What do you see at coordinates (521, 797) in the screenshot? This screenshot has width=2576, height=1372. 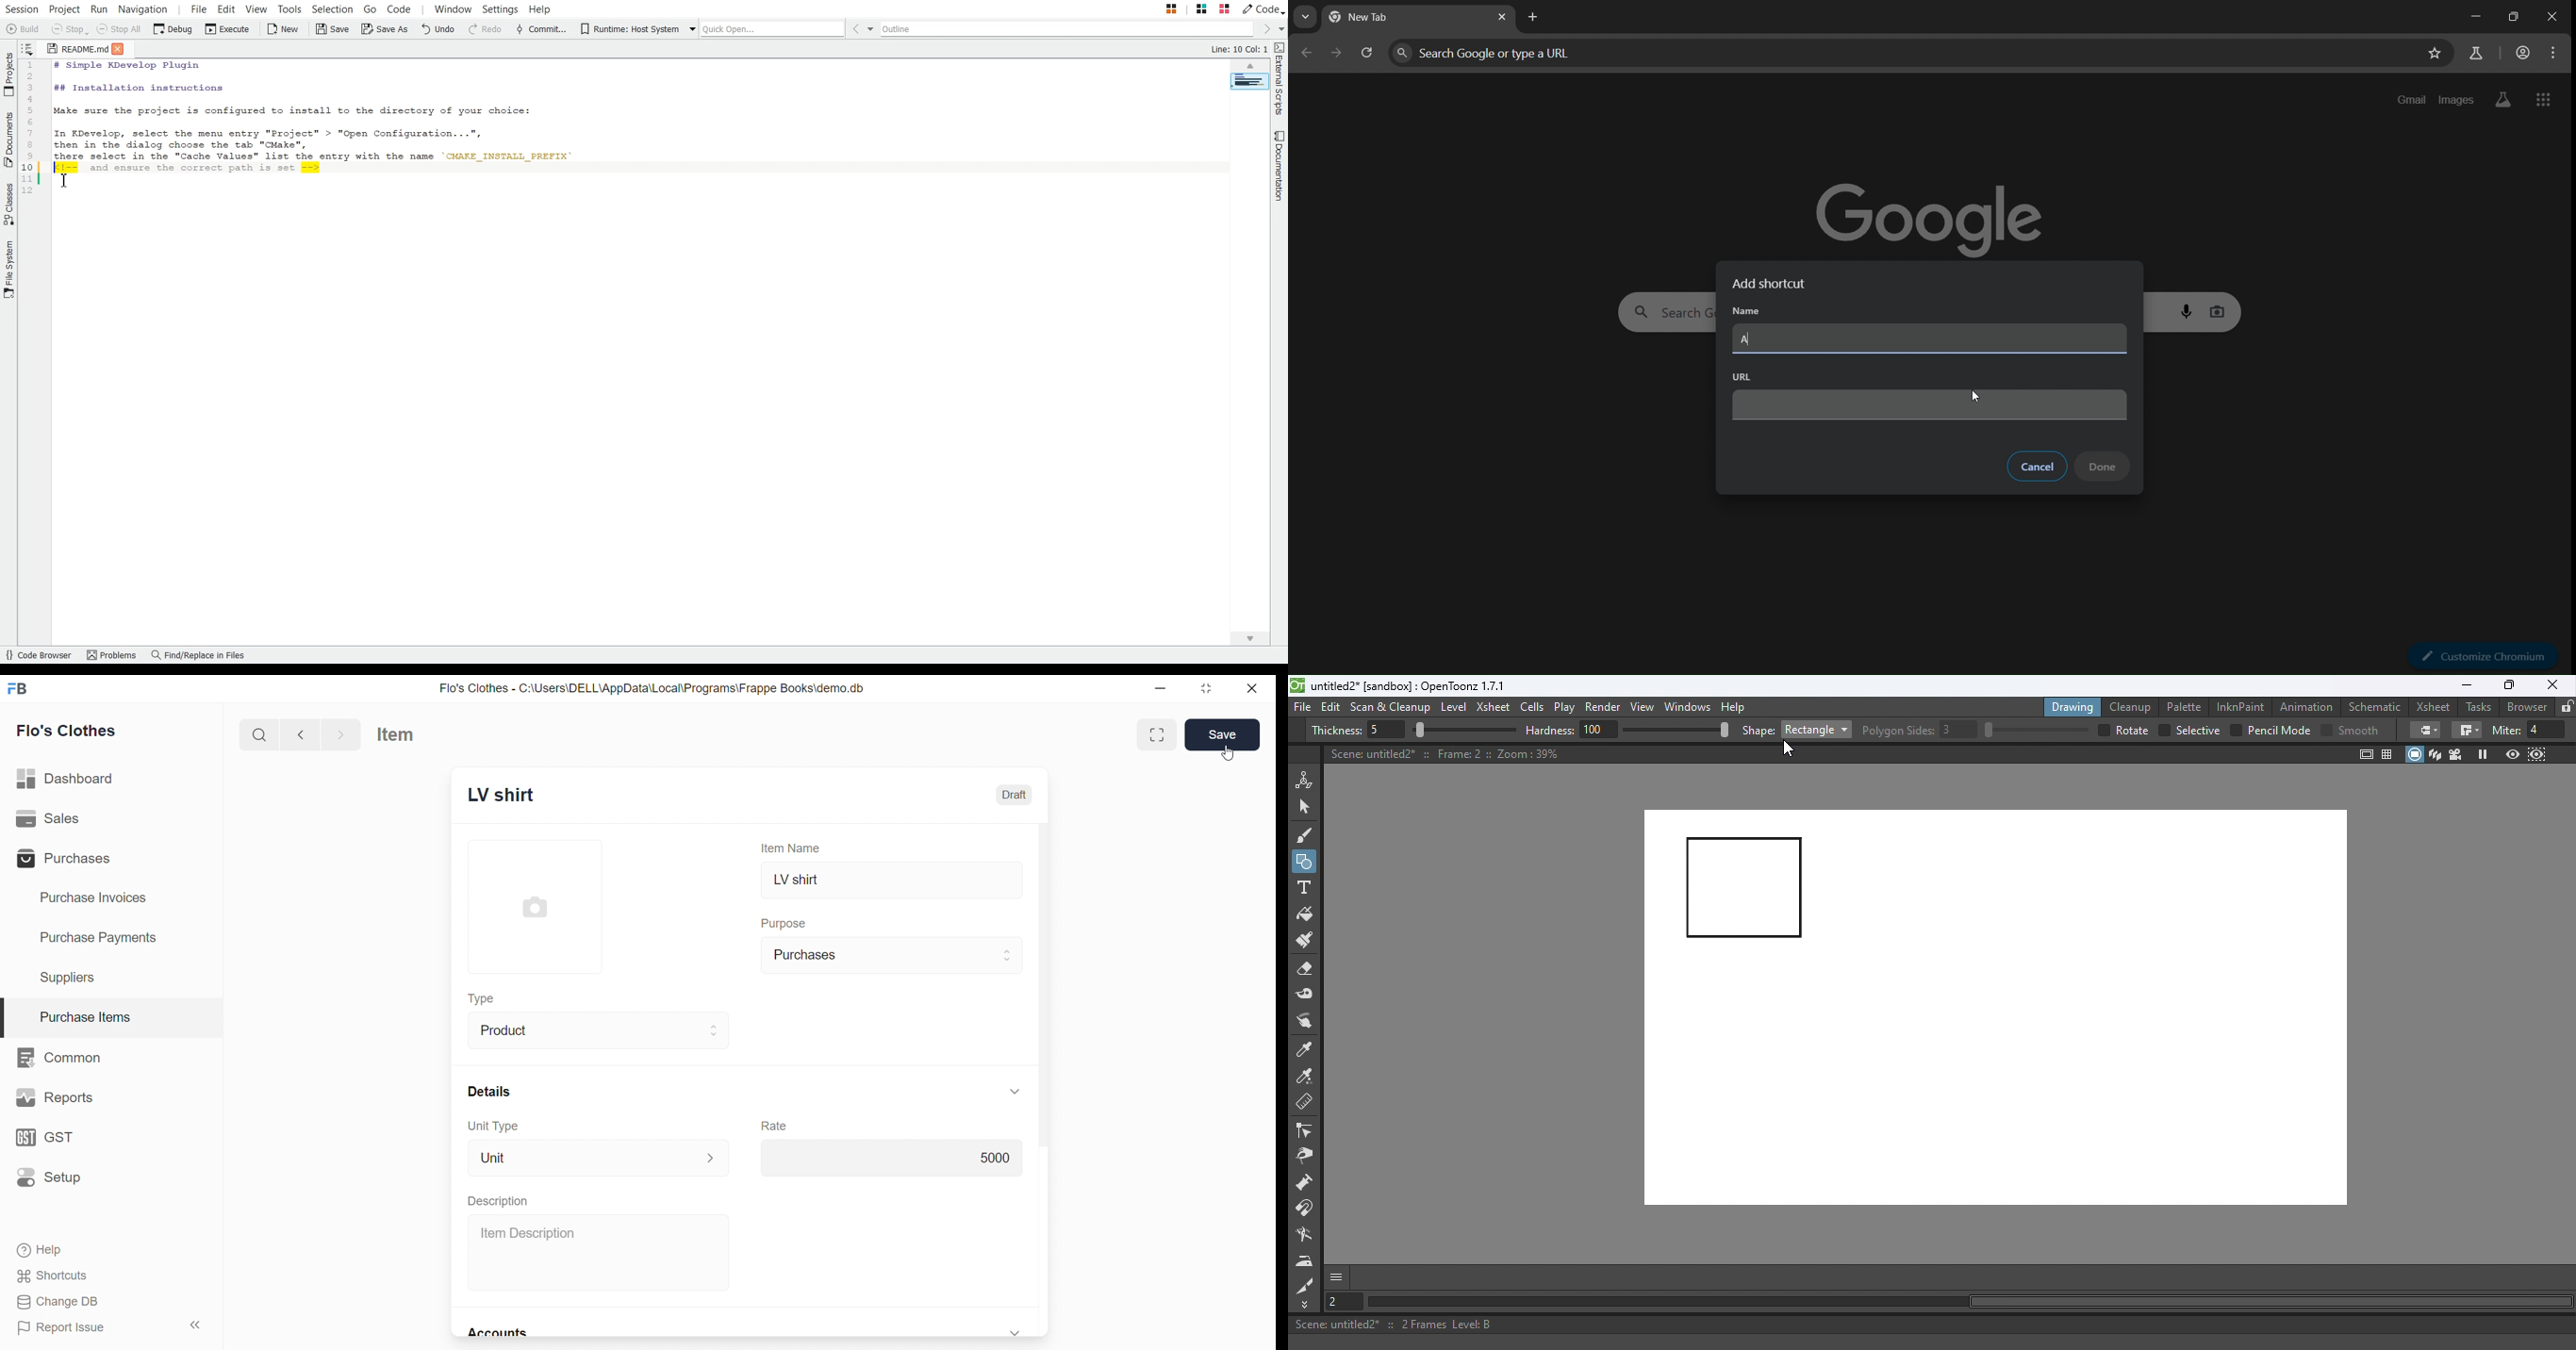 I see `New Entry` at bounding box center [521, 797].